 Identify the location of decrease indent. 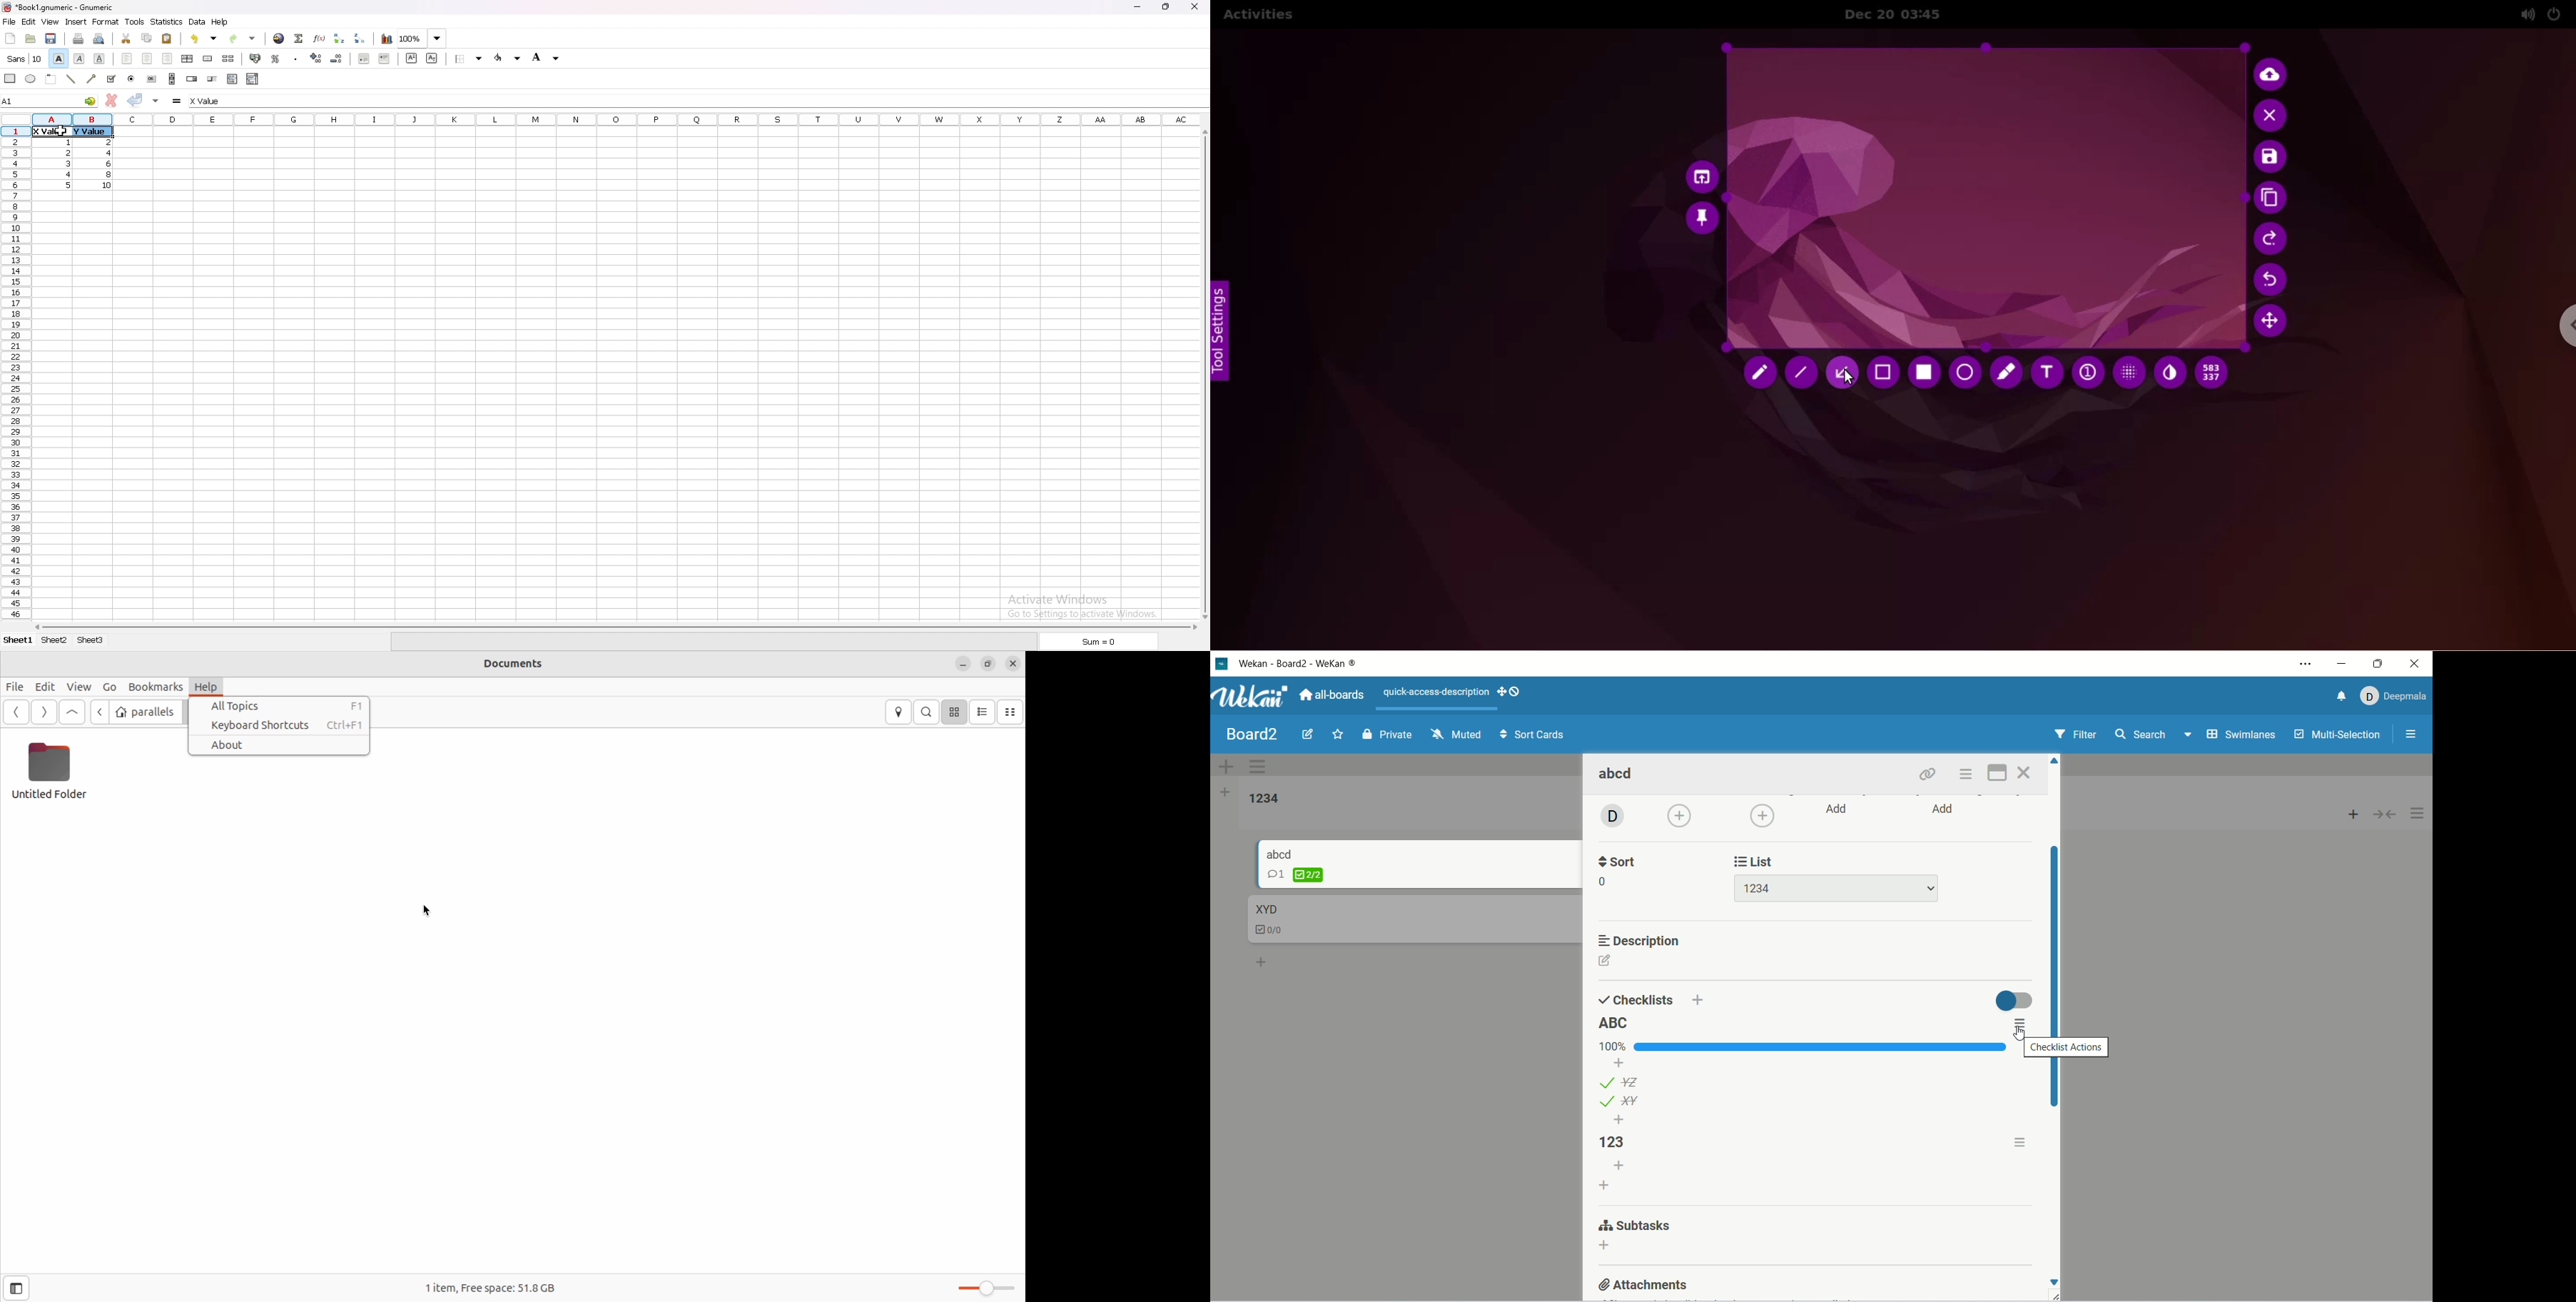
(364, 58).